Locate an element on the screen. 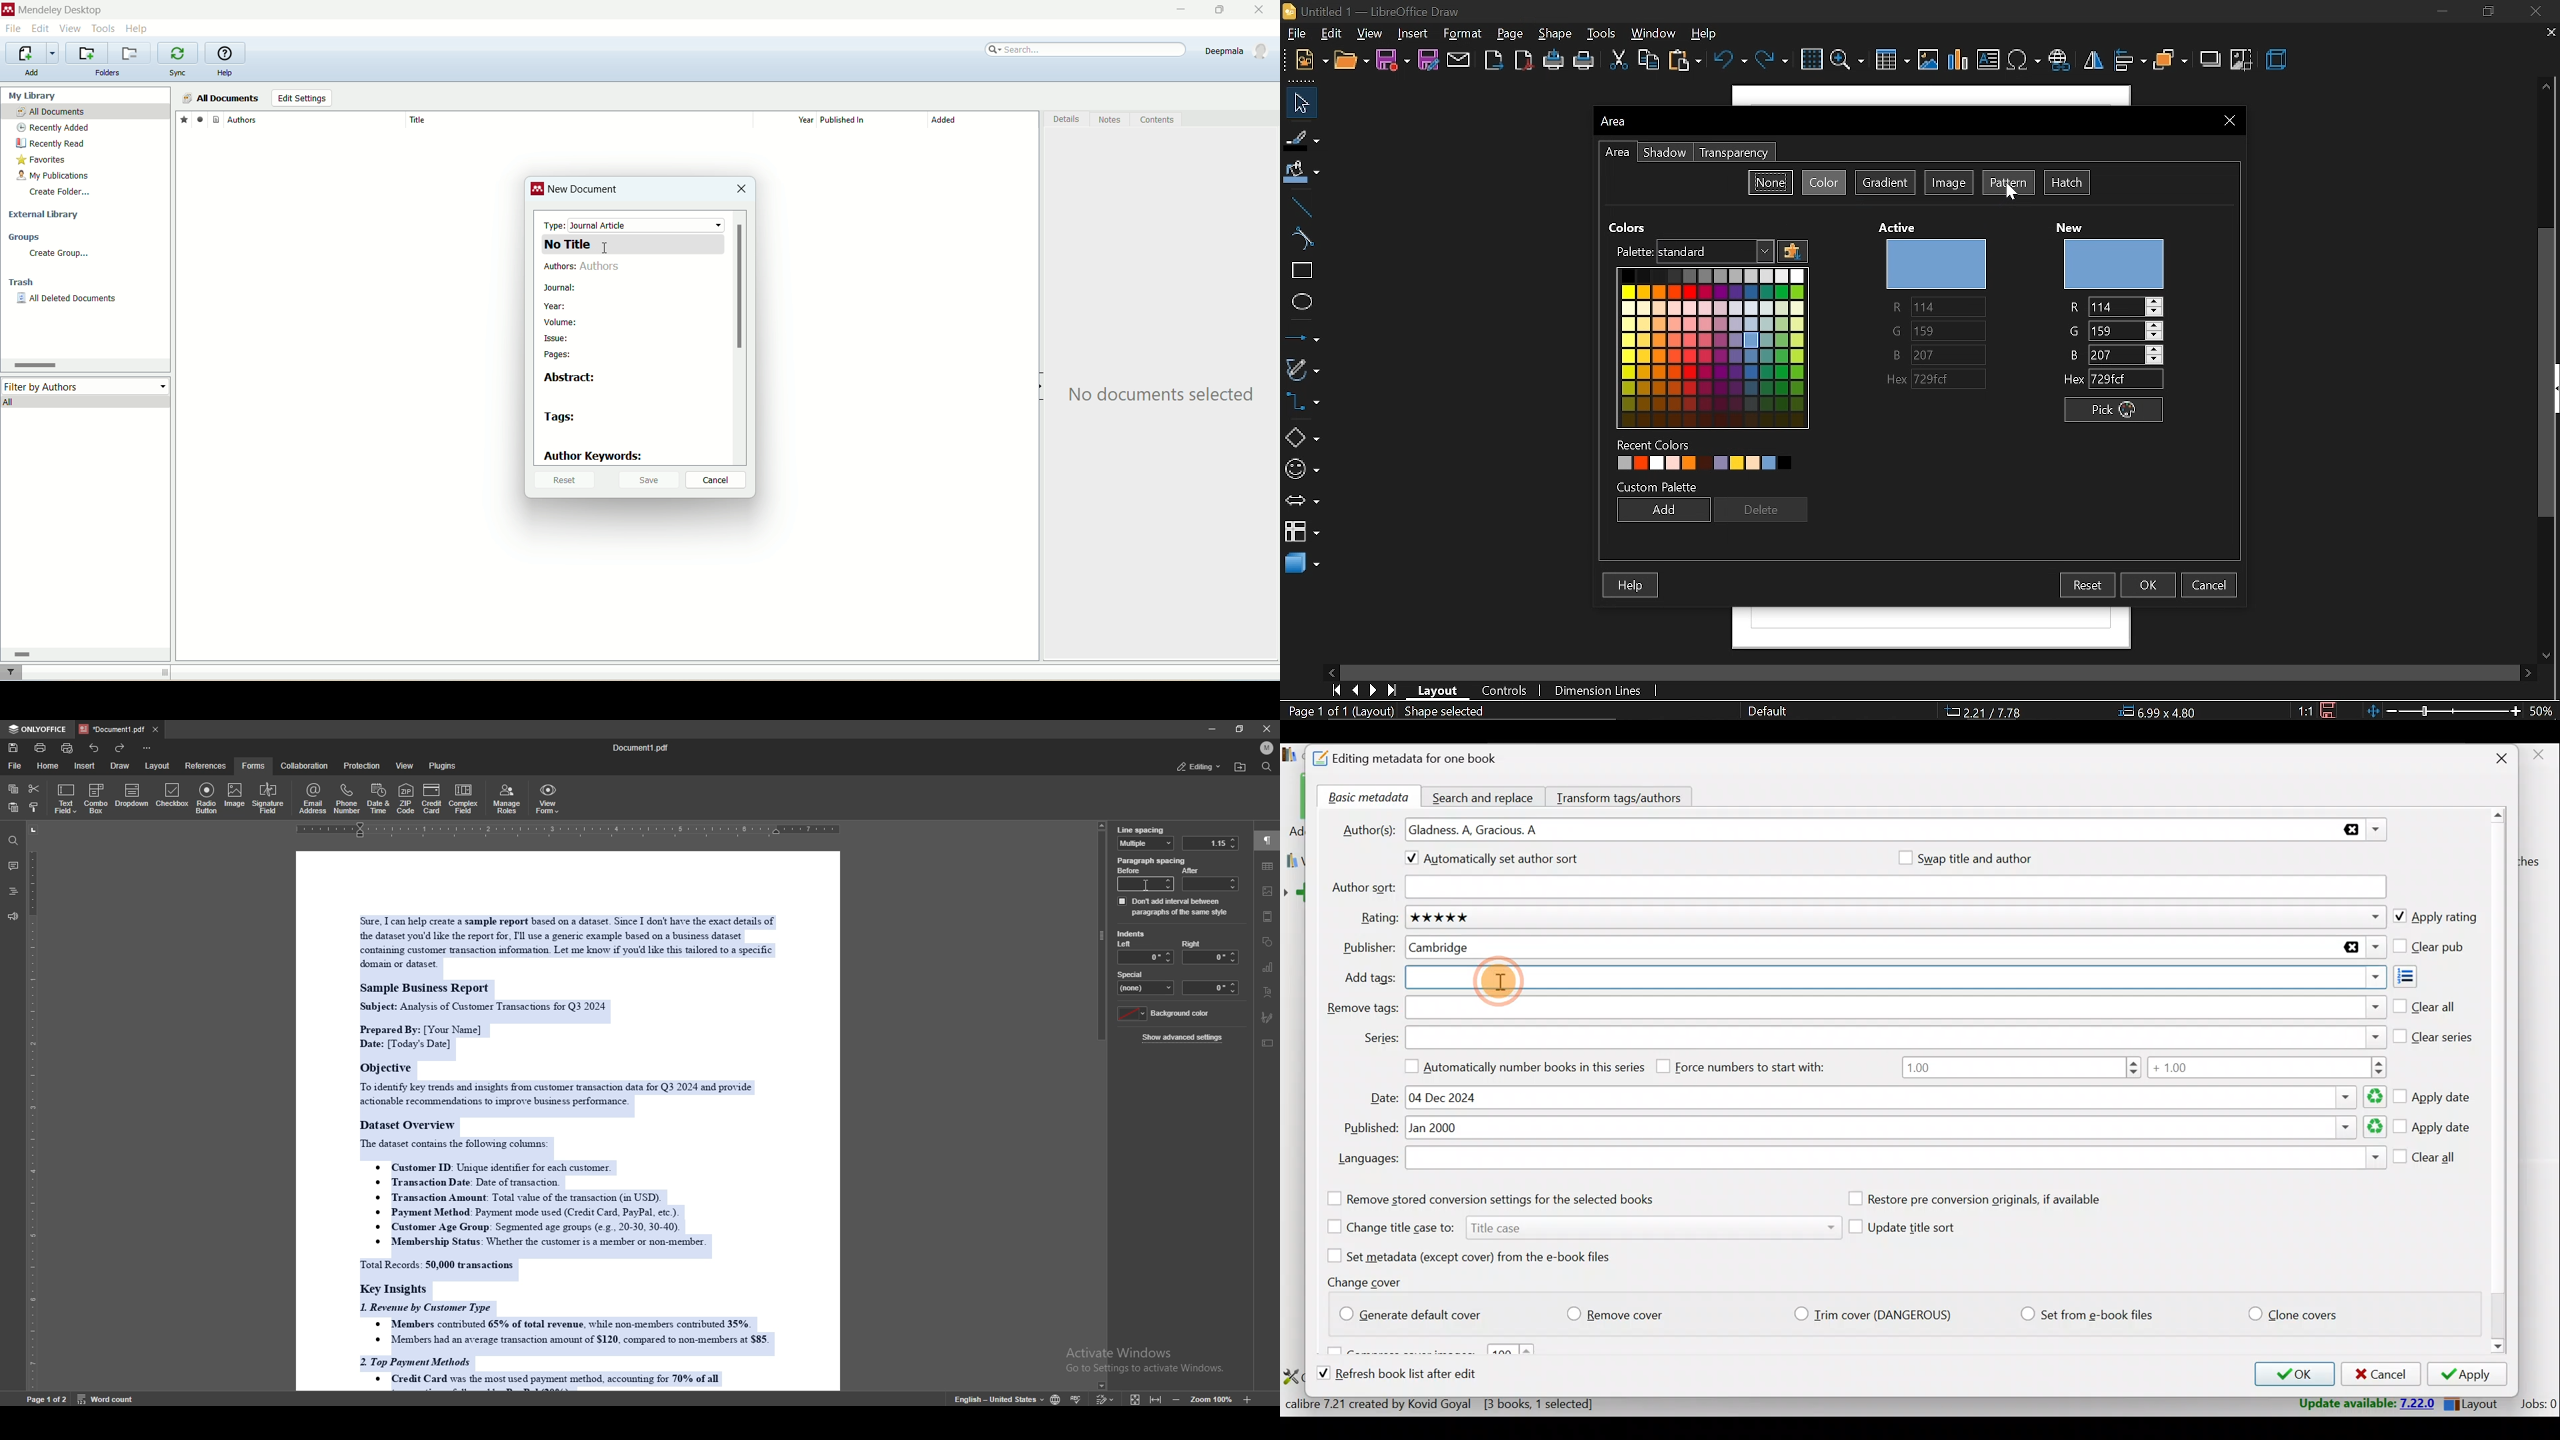 The image size is (2576, 1456). R is located at coordinates (2072, 306).